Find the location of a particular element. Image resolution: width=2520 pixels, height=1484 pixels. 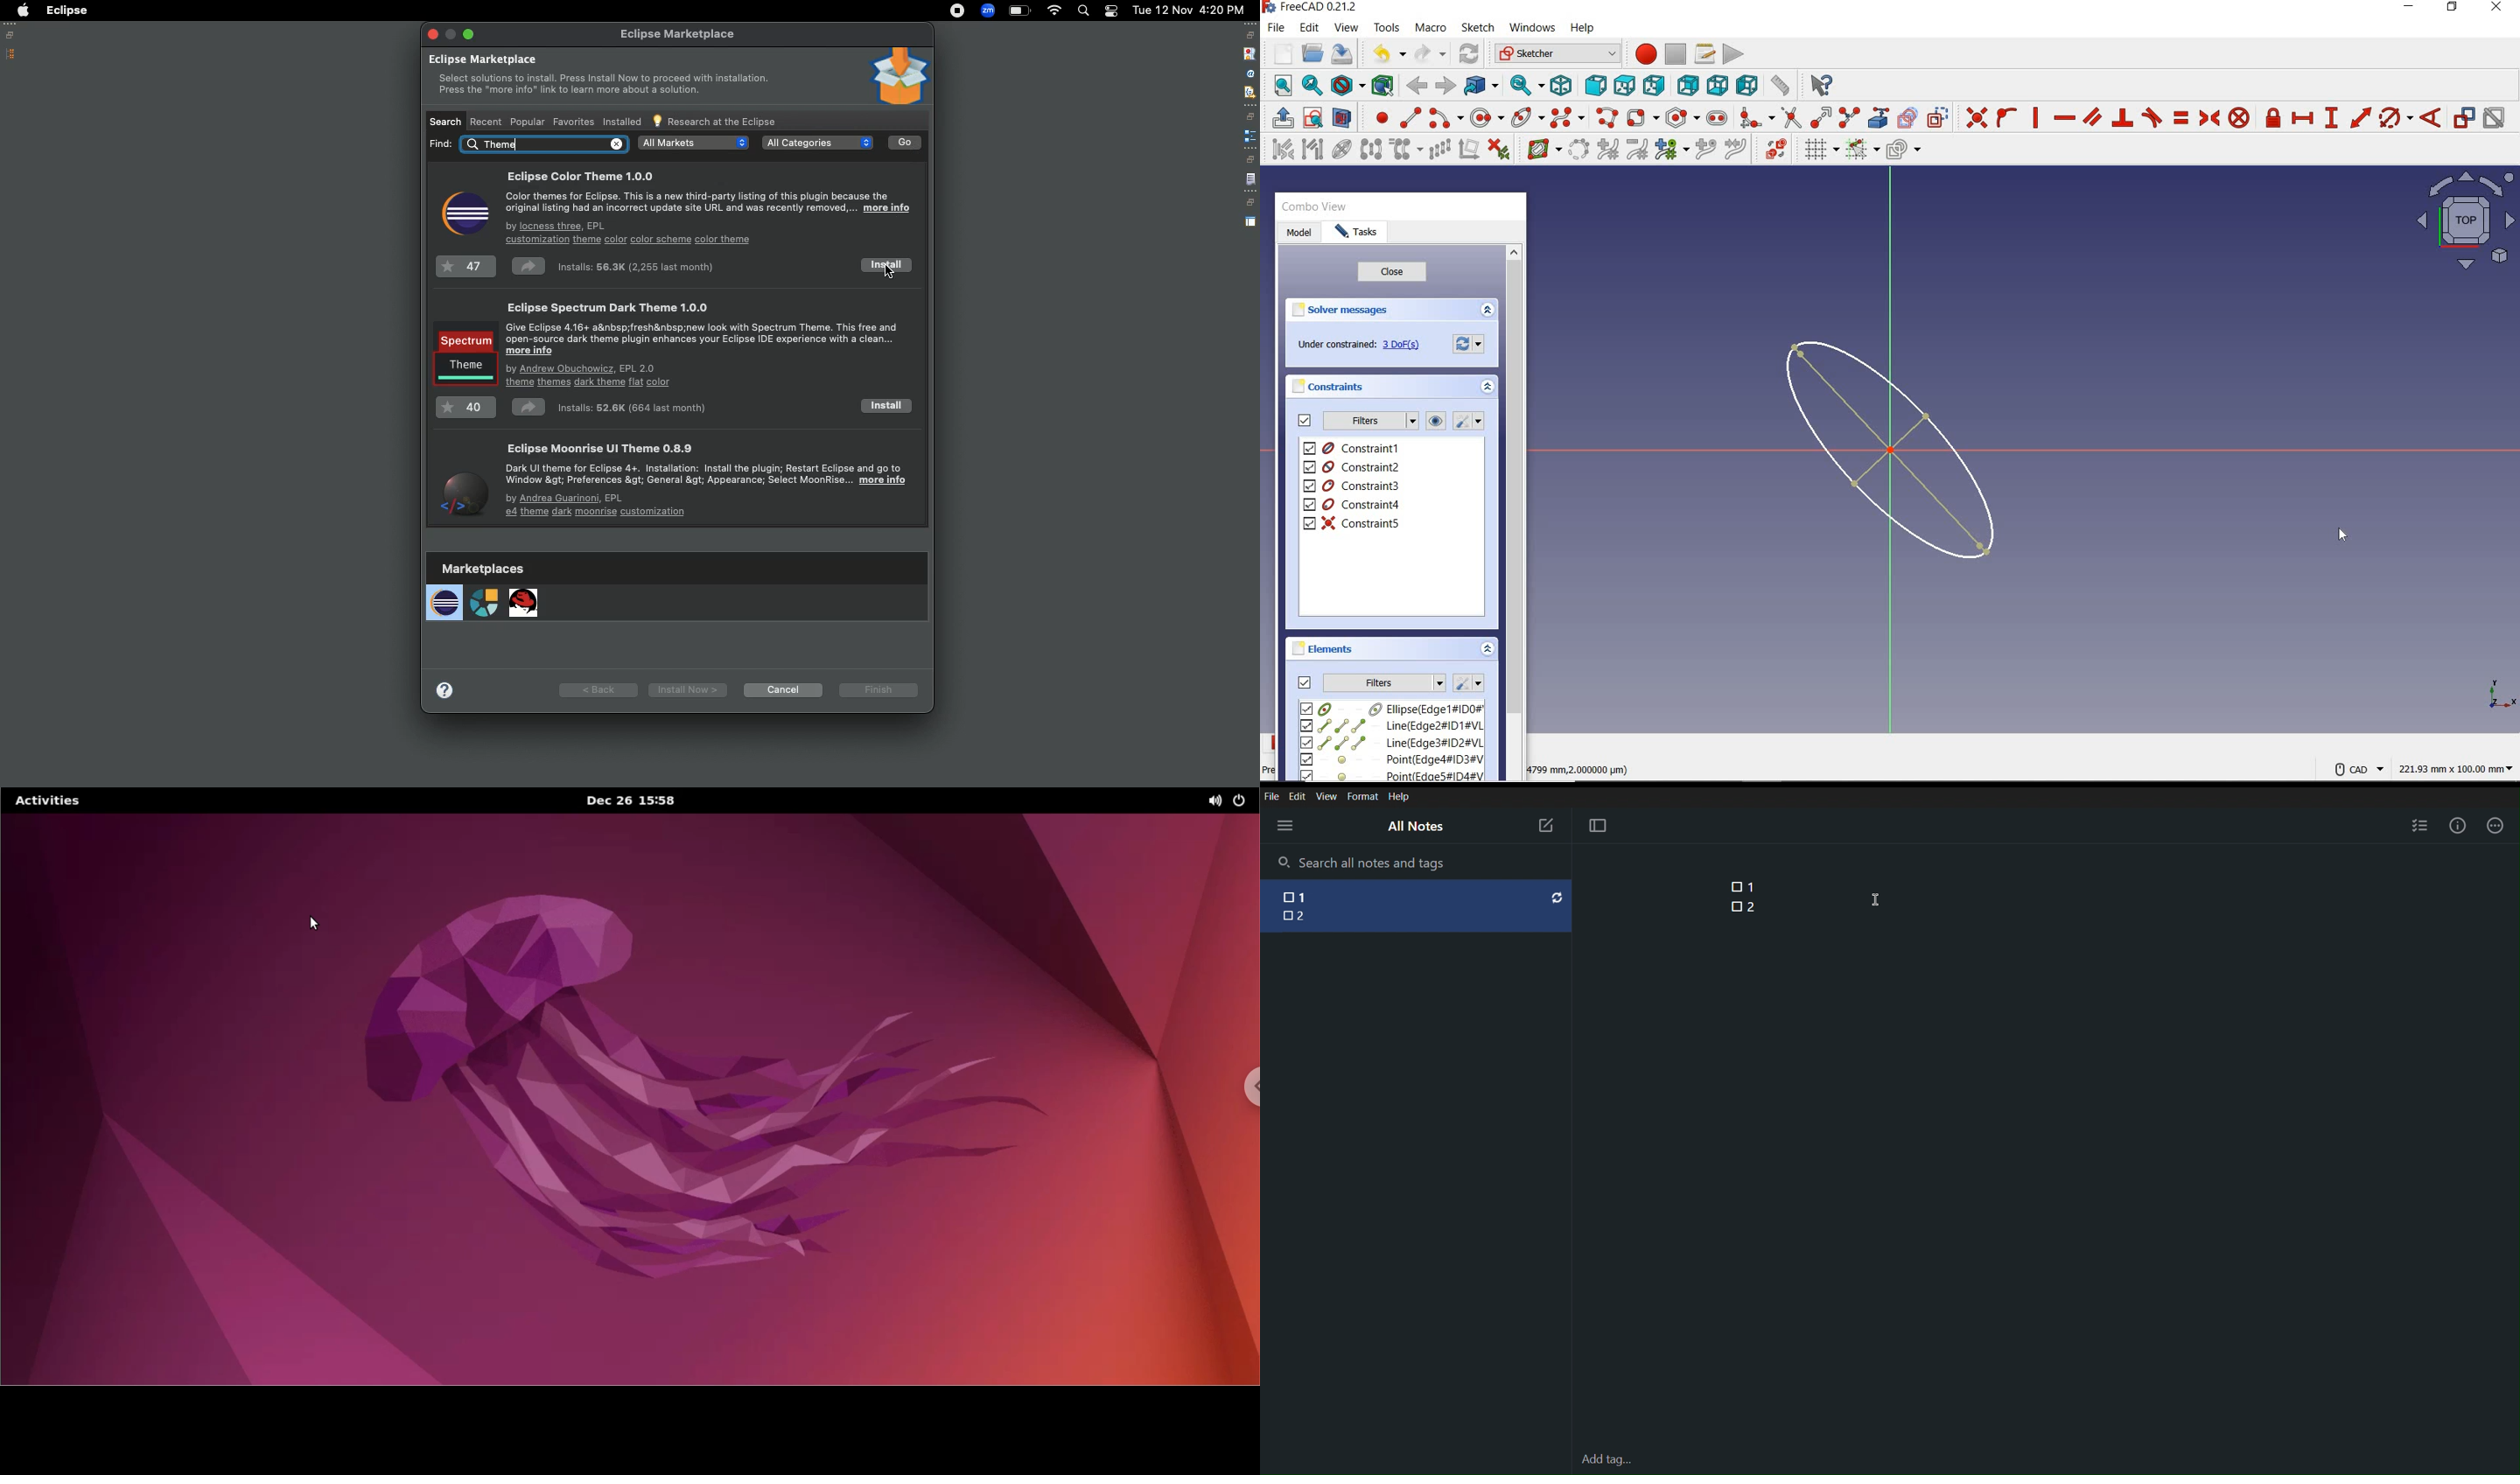

restore is located at coordinates (1250, 159).